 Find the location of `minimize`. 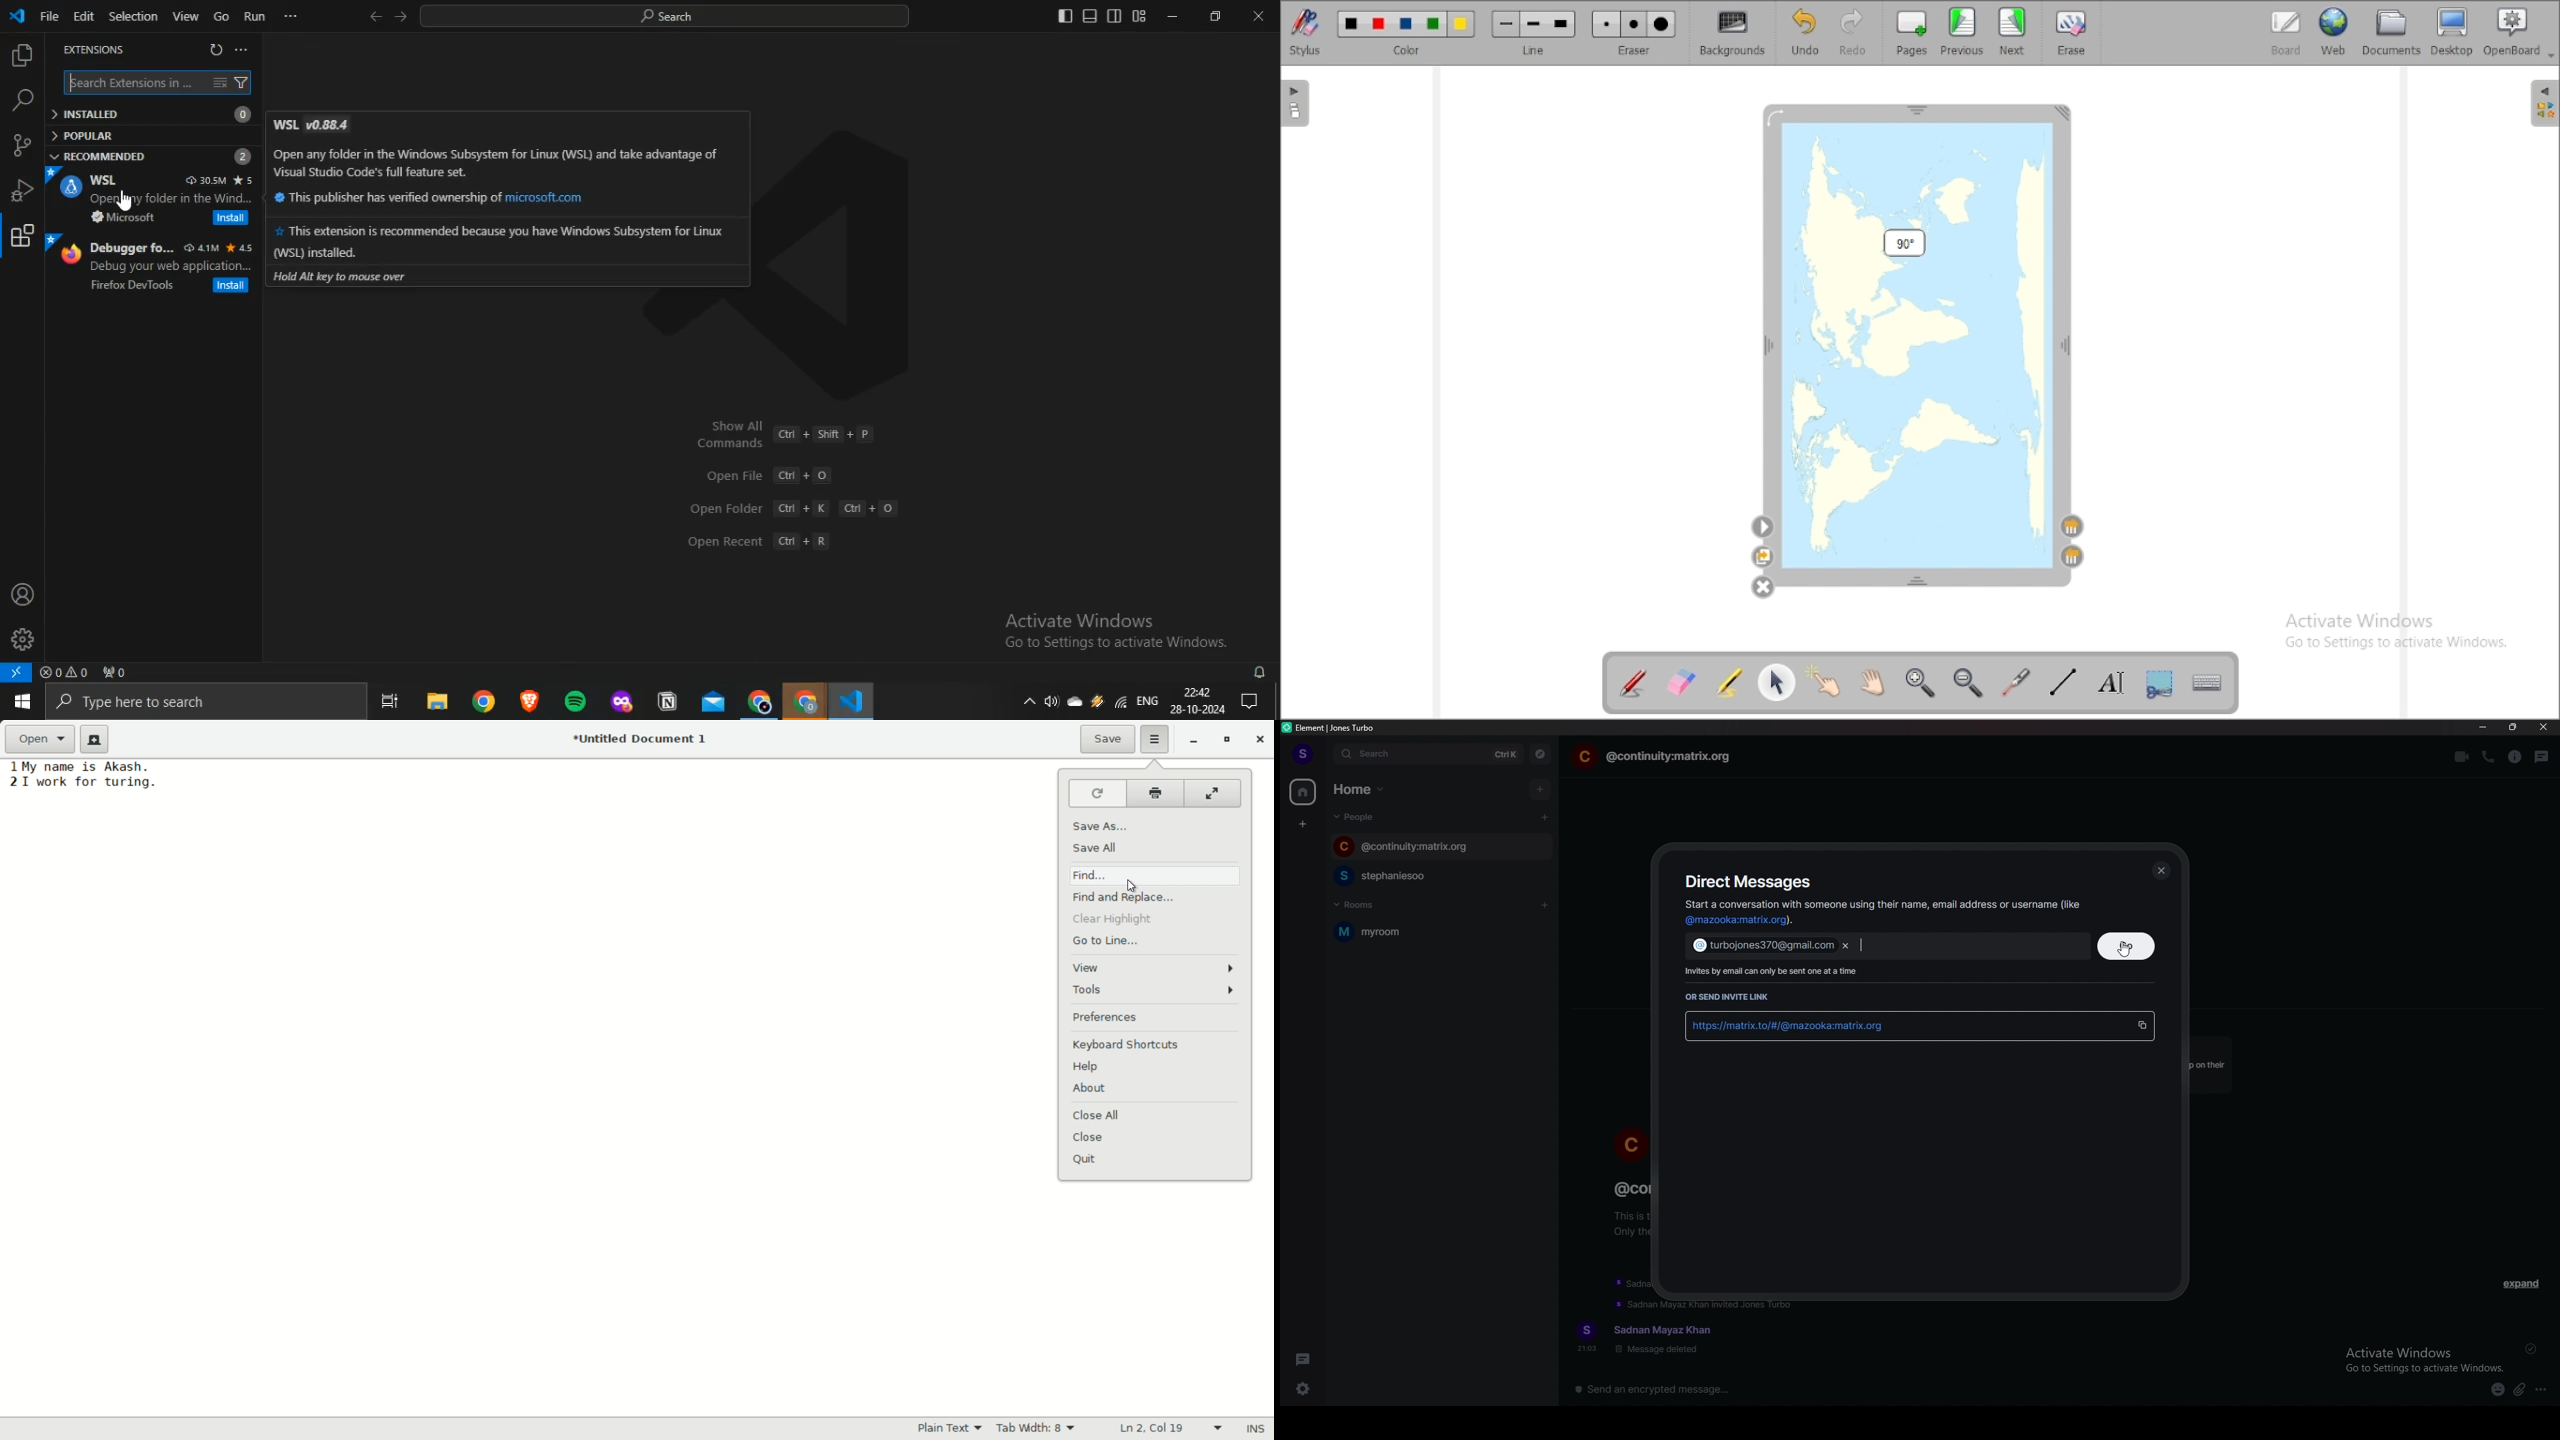

minimize is located at coordinates (1195, 741).